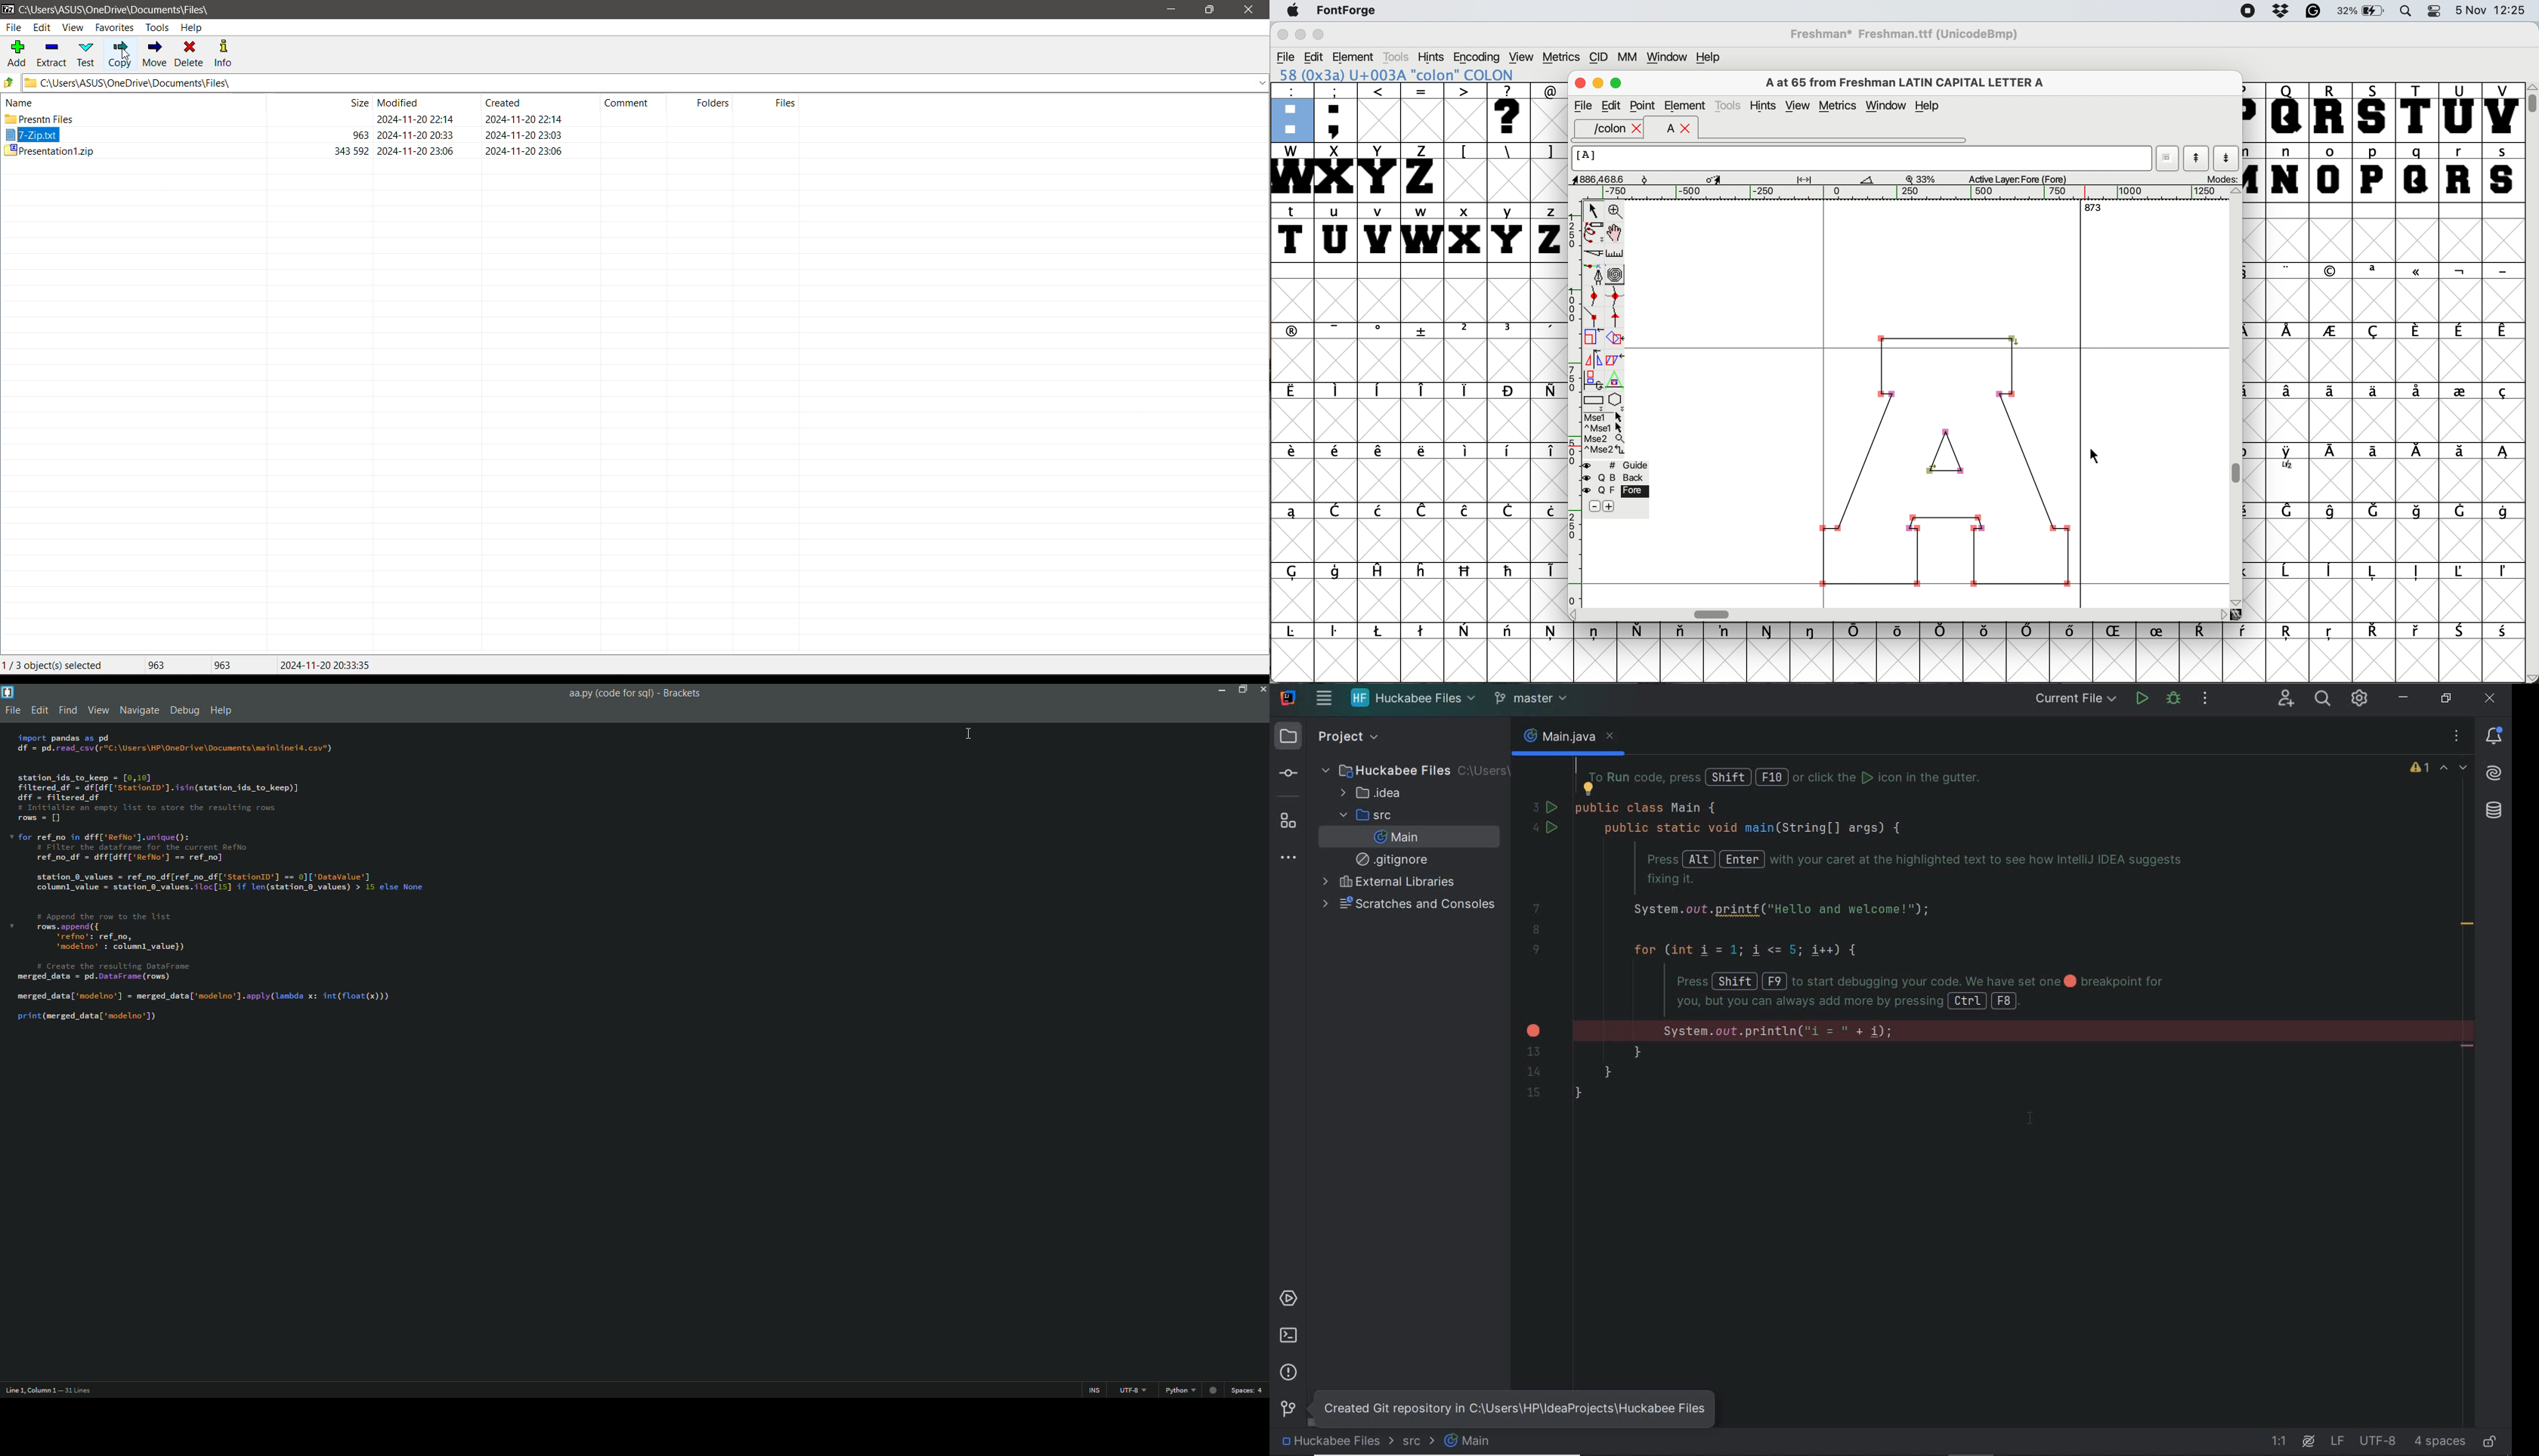 This screenshot has width=2548, height=1456. I want to click on current word list, so click(2168, 155).